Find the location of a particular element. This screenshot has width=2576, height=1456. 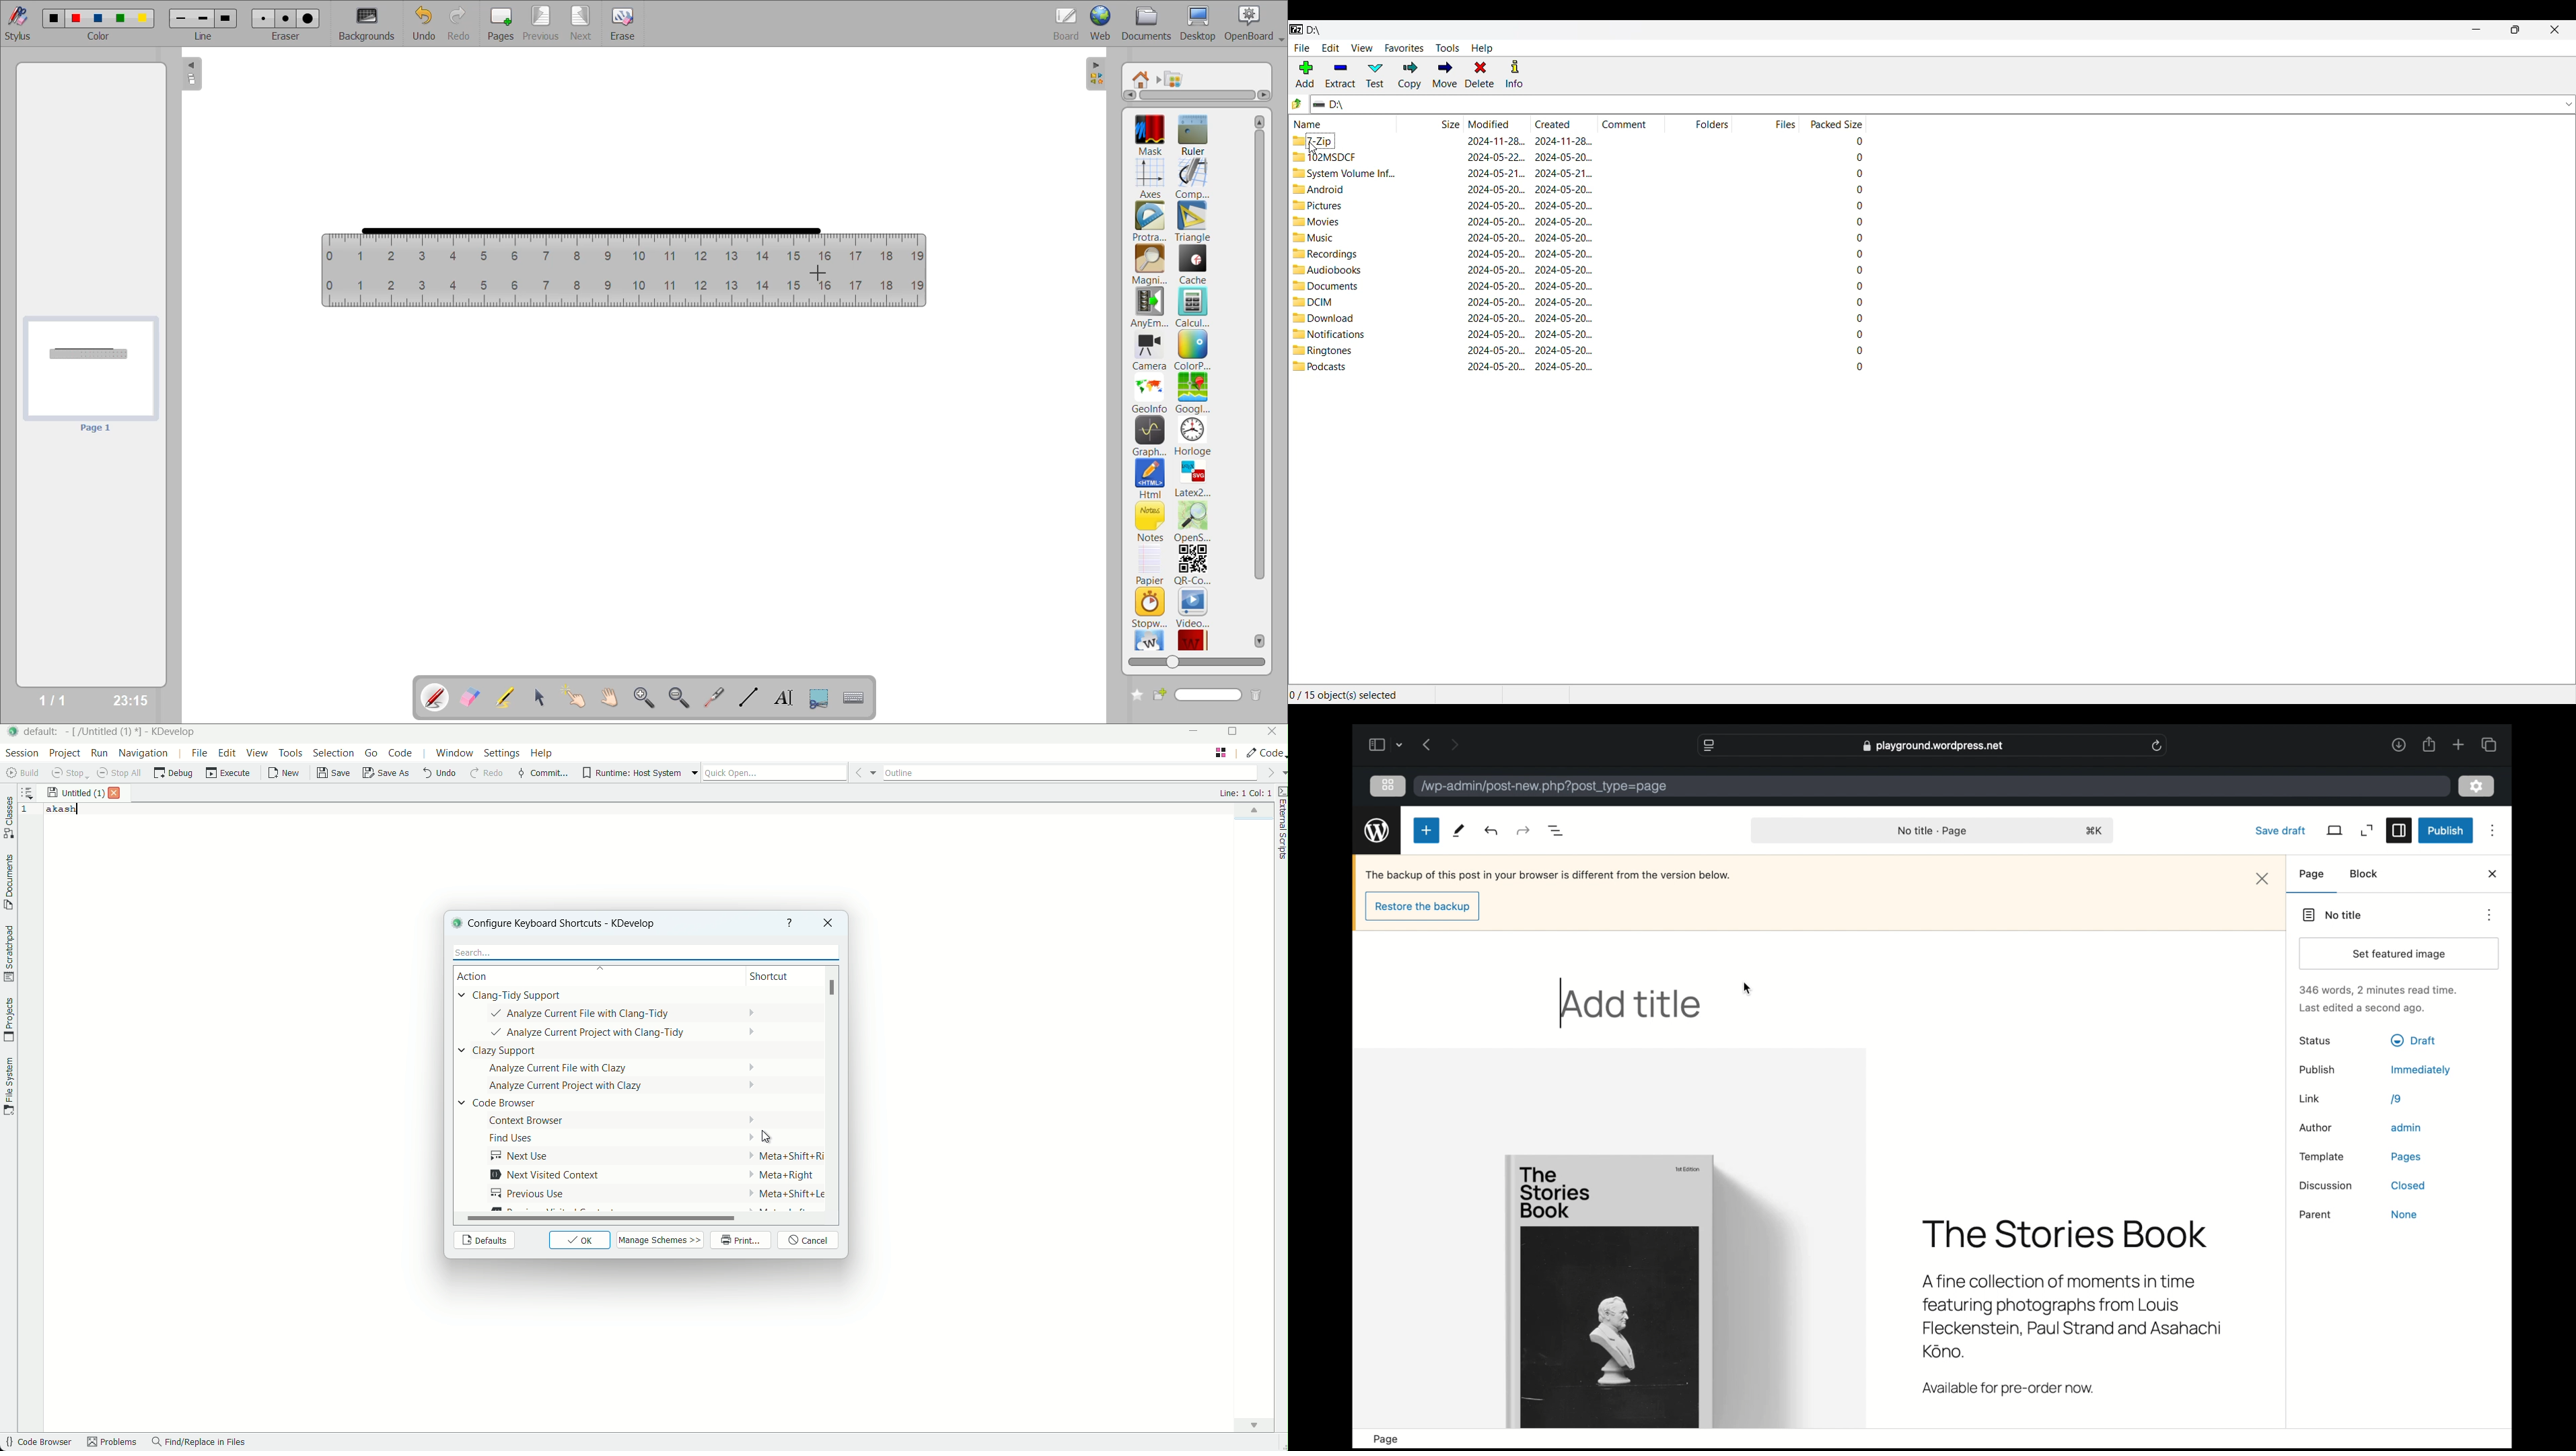

more options is located at coordinates (2493, 831).